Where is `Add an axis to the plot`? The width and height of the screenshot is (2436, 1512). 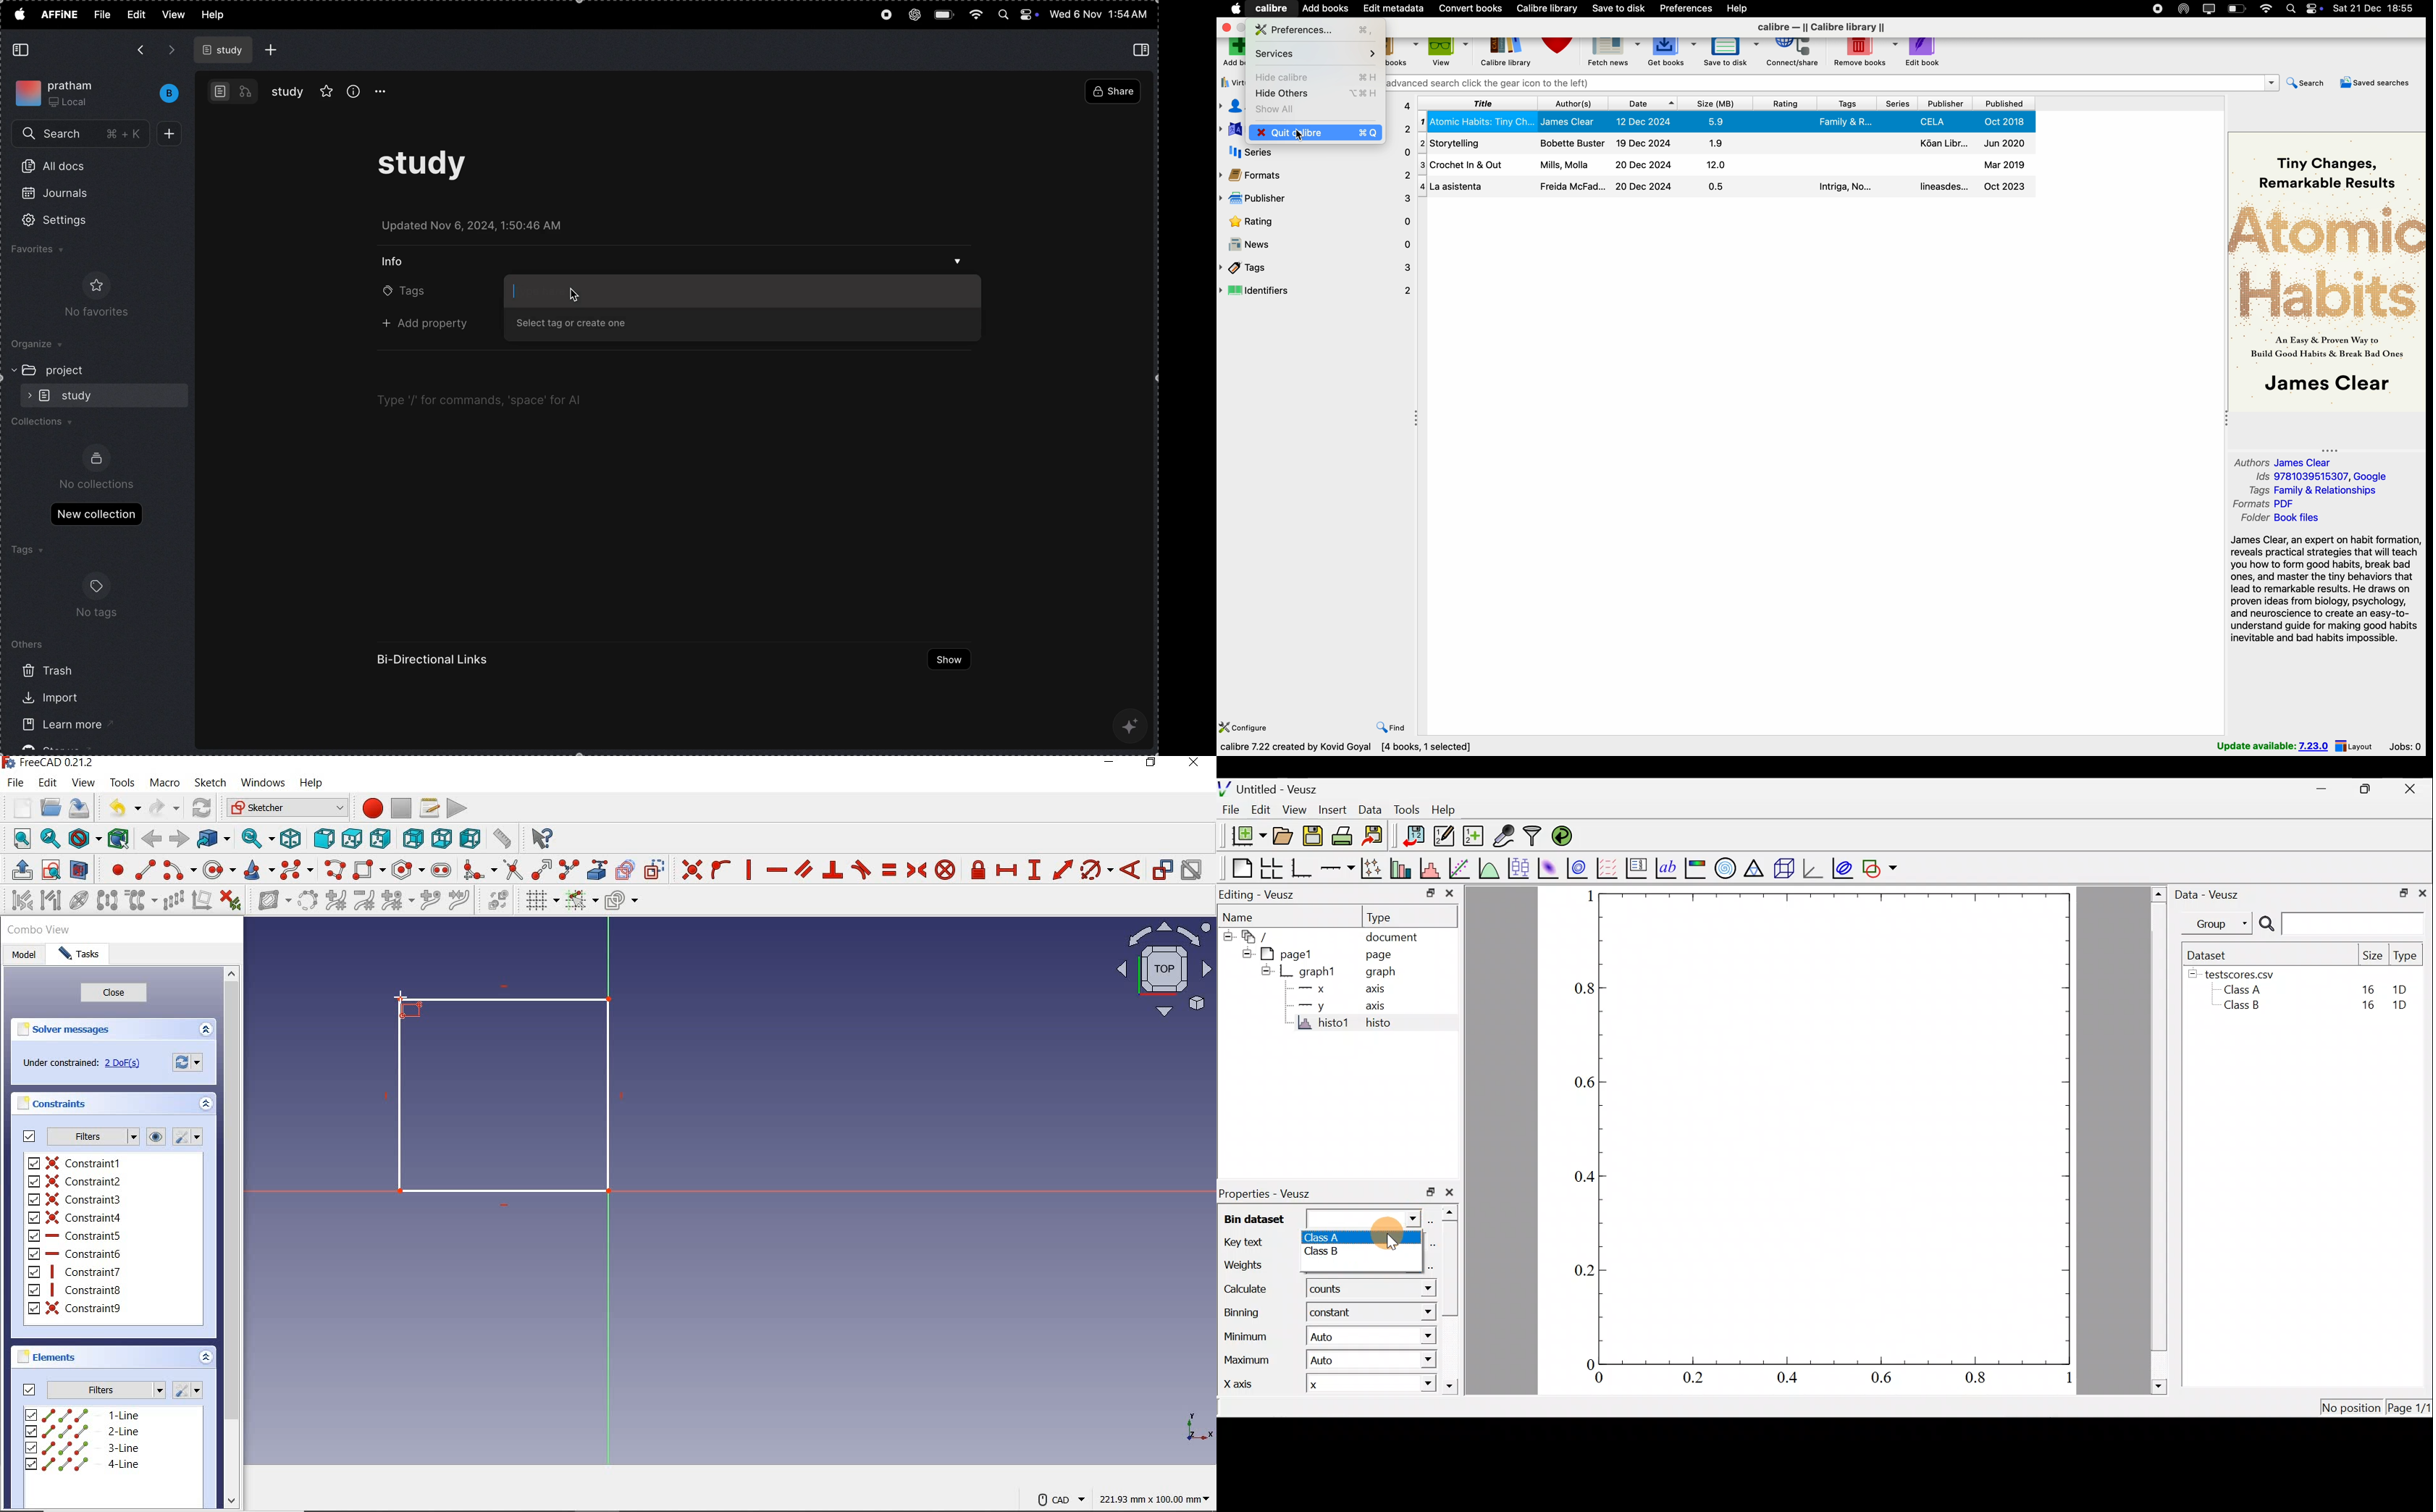 Add an axis to the plot is located at coordinates (1337, 869).